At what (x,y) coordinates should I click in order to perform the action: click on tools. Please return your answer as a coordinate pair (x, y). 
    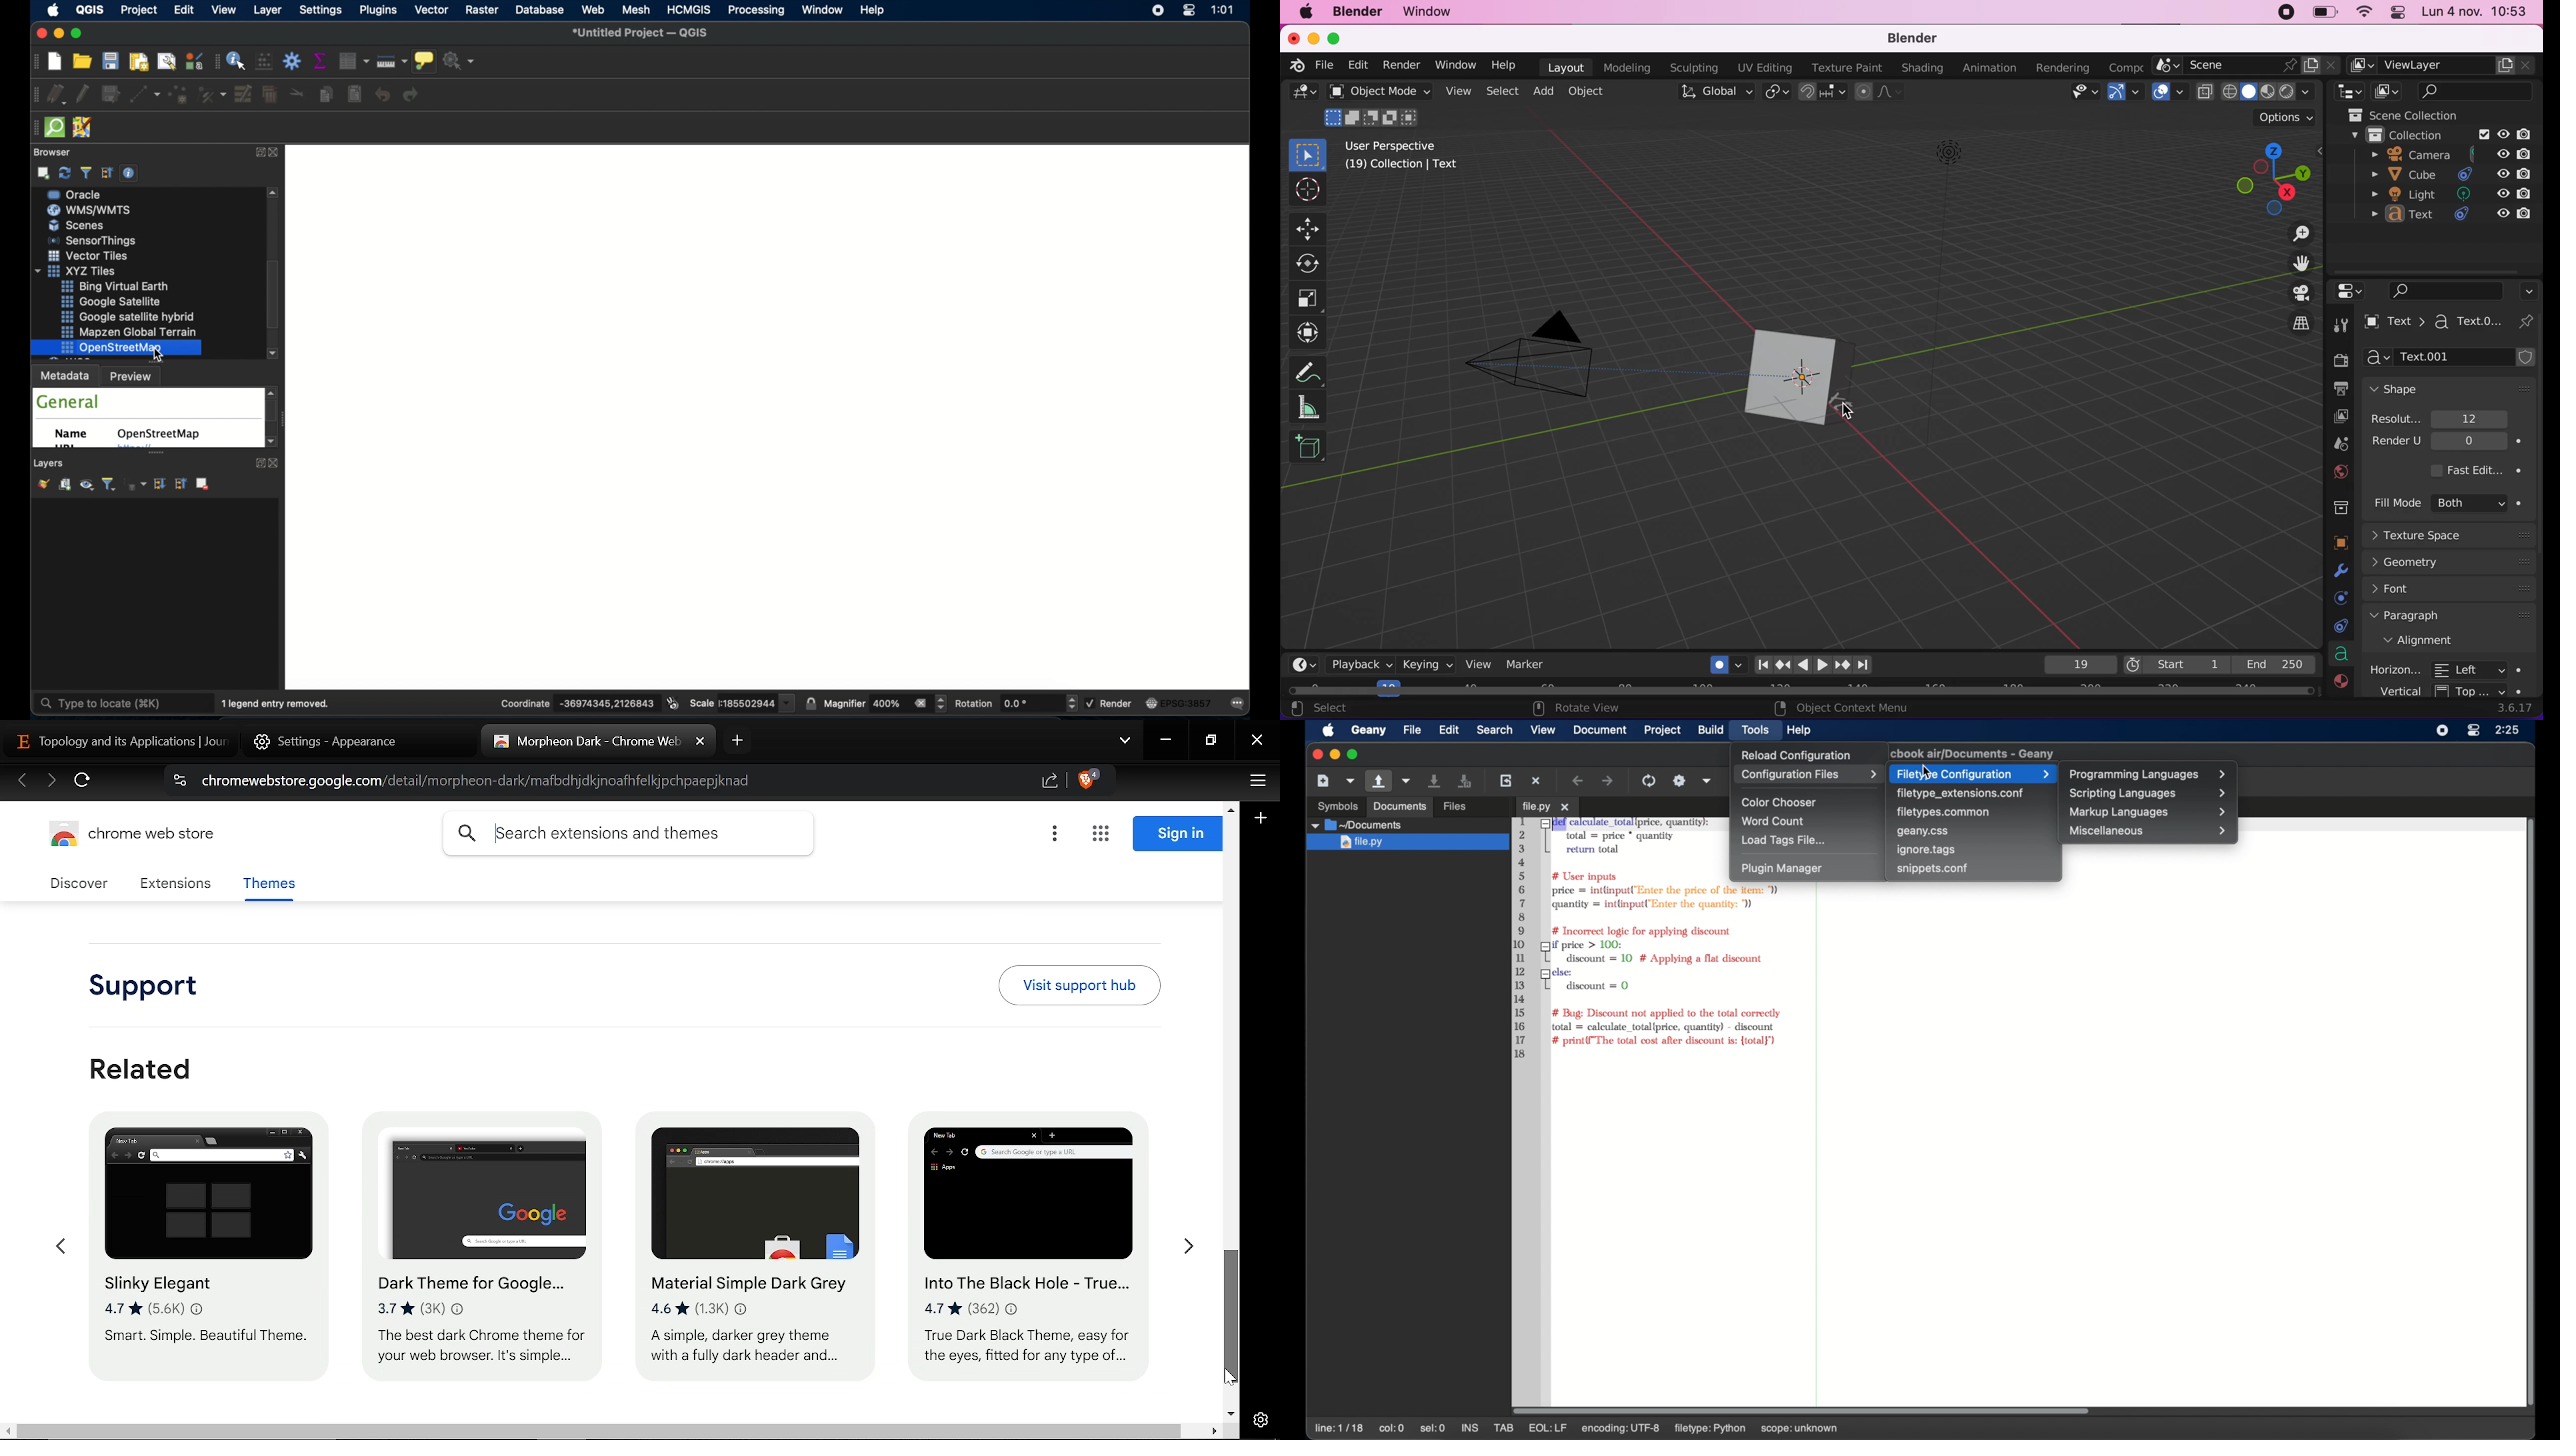
    Looking at the image, I should click on (2344, 322).